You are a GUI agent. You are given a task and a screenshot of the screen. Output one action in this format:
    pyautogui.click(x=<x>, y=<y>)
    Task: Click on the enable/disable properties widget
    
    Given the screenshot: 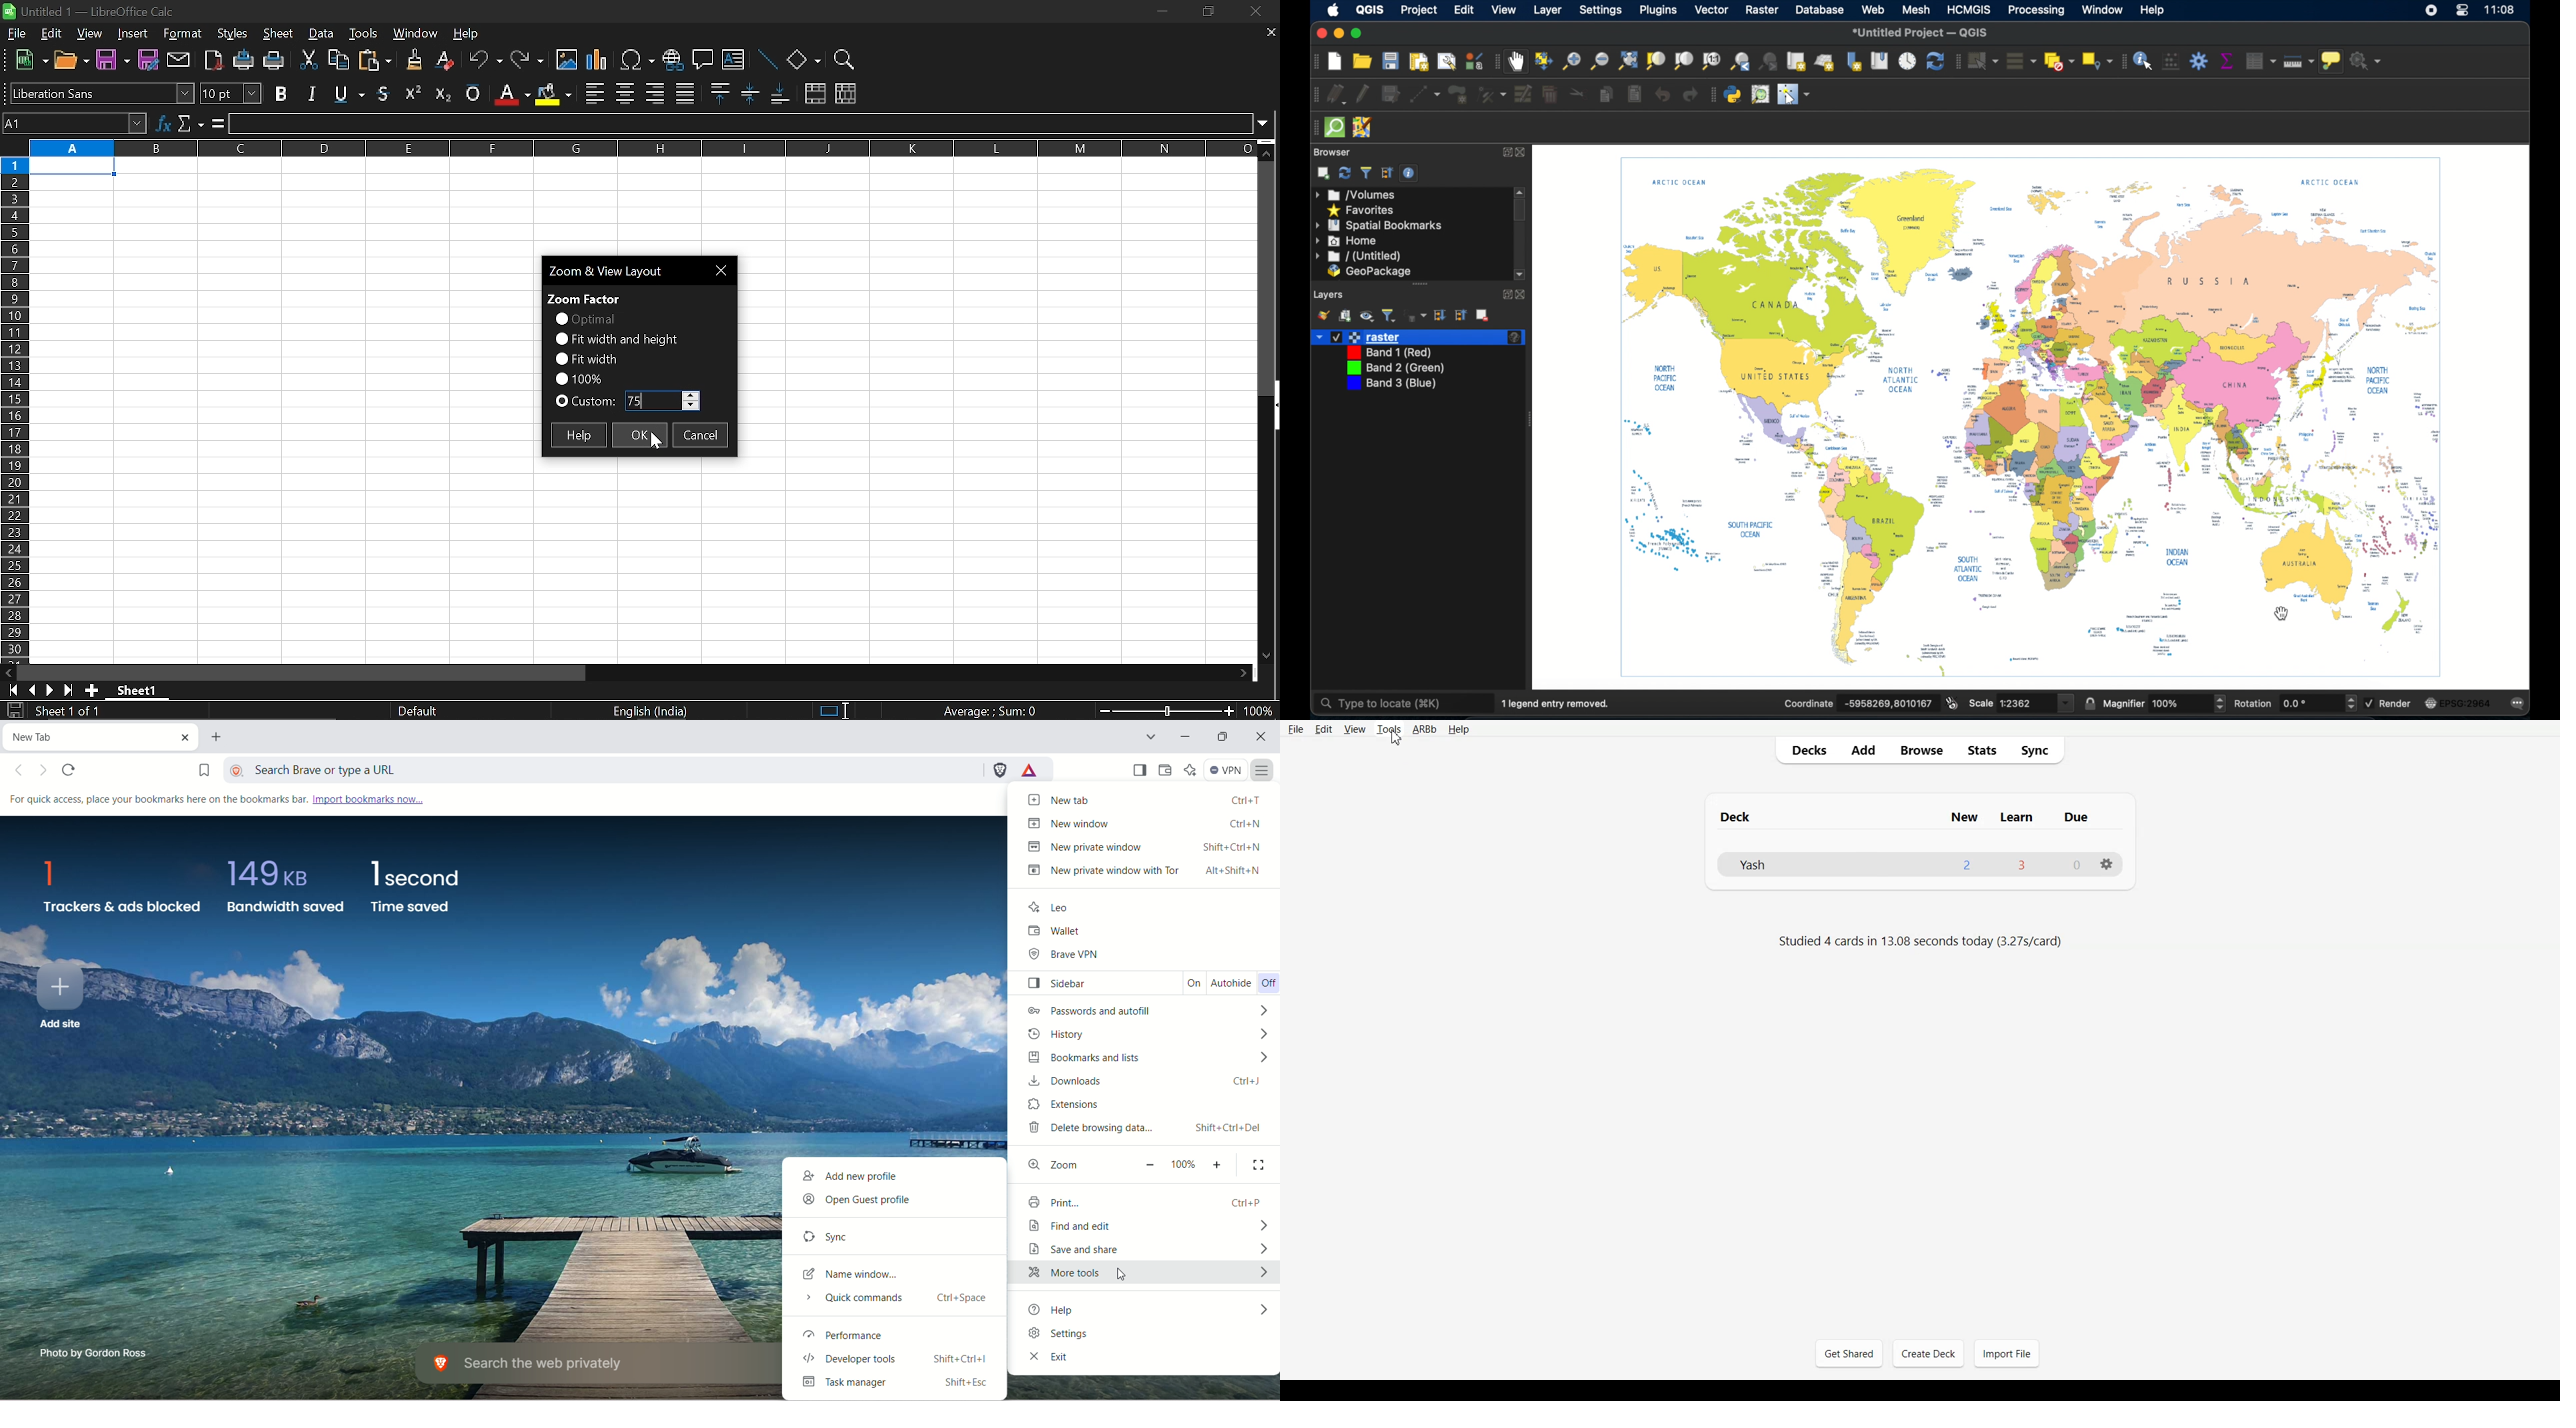 What is the action you would take?
    pyautogui.click(x=1411, y=173)
    